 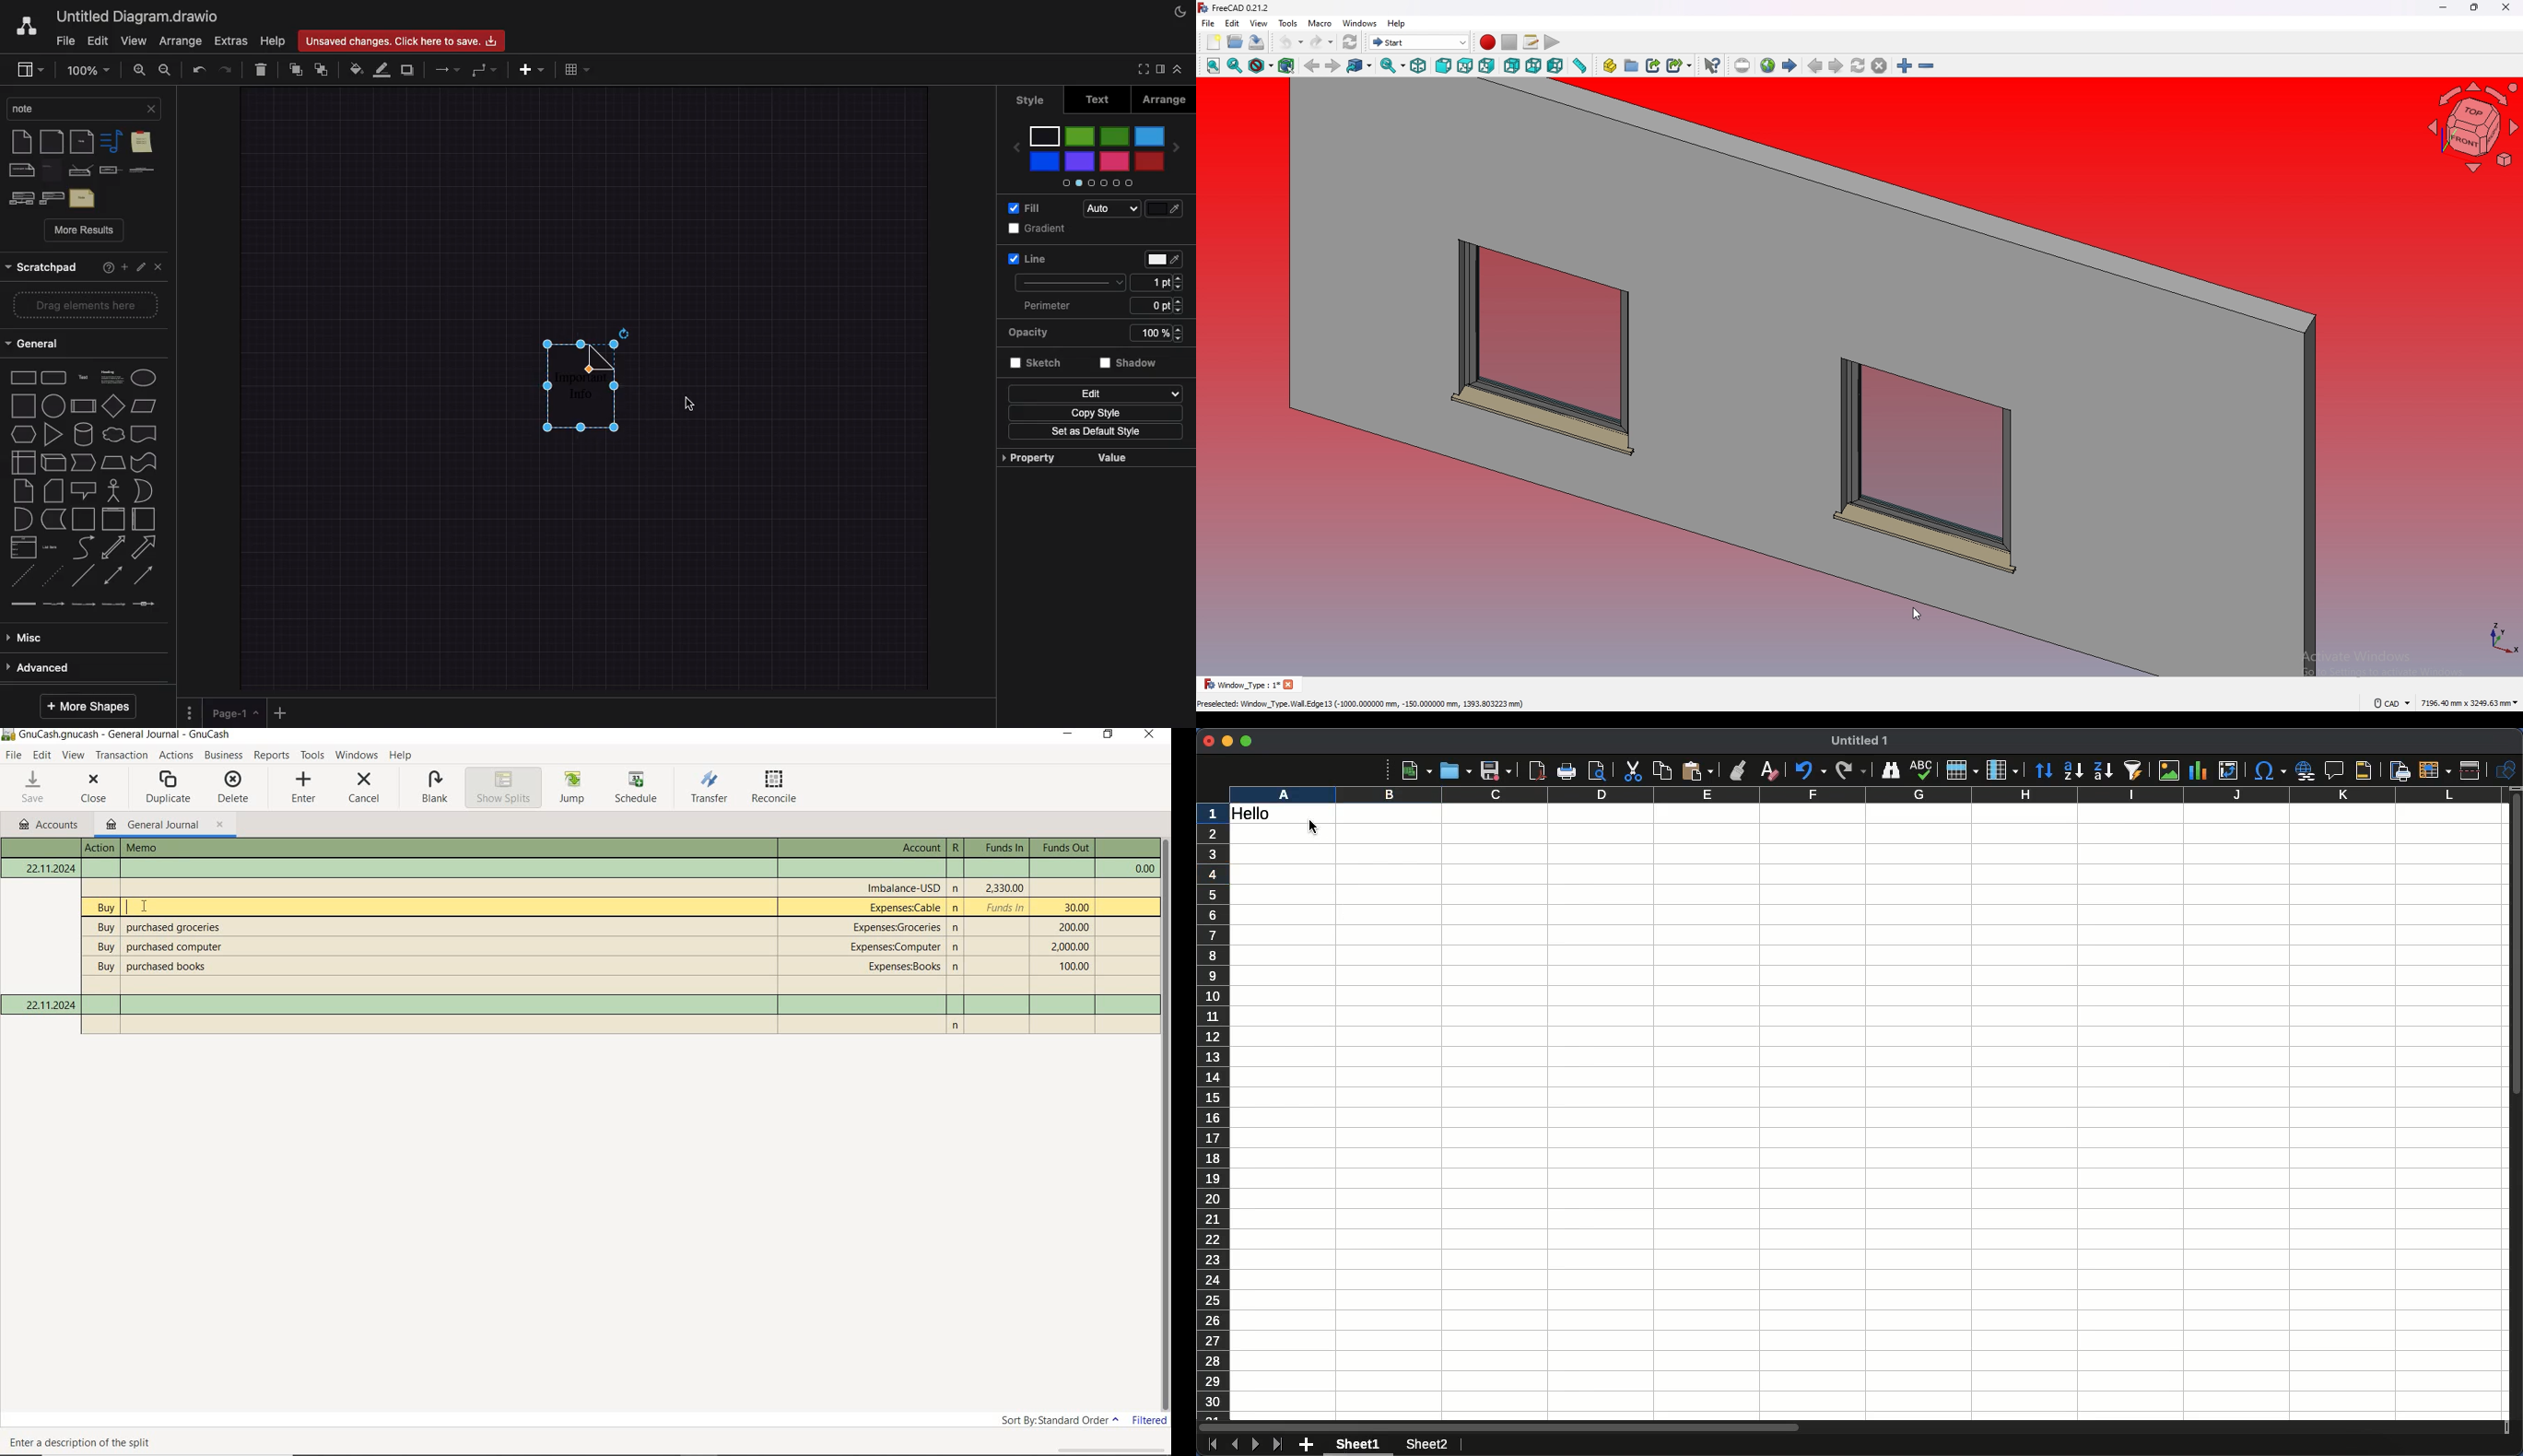 What do you see at coordinates (2072, 769) in the screenshot?
I see `Ascending` at bounding box center [2072, 769].